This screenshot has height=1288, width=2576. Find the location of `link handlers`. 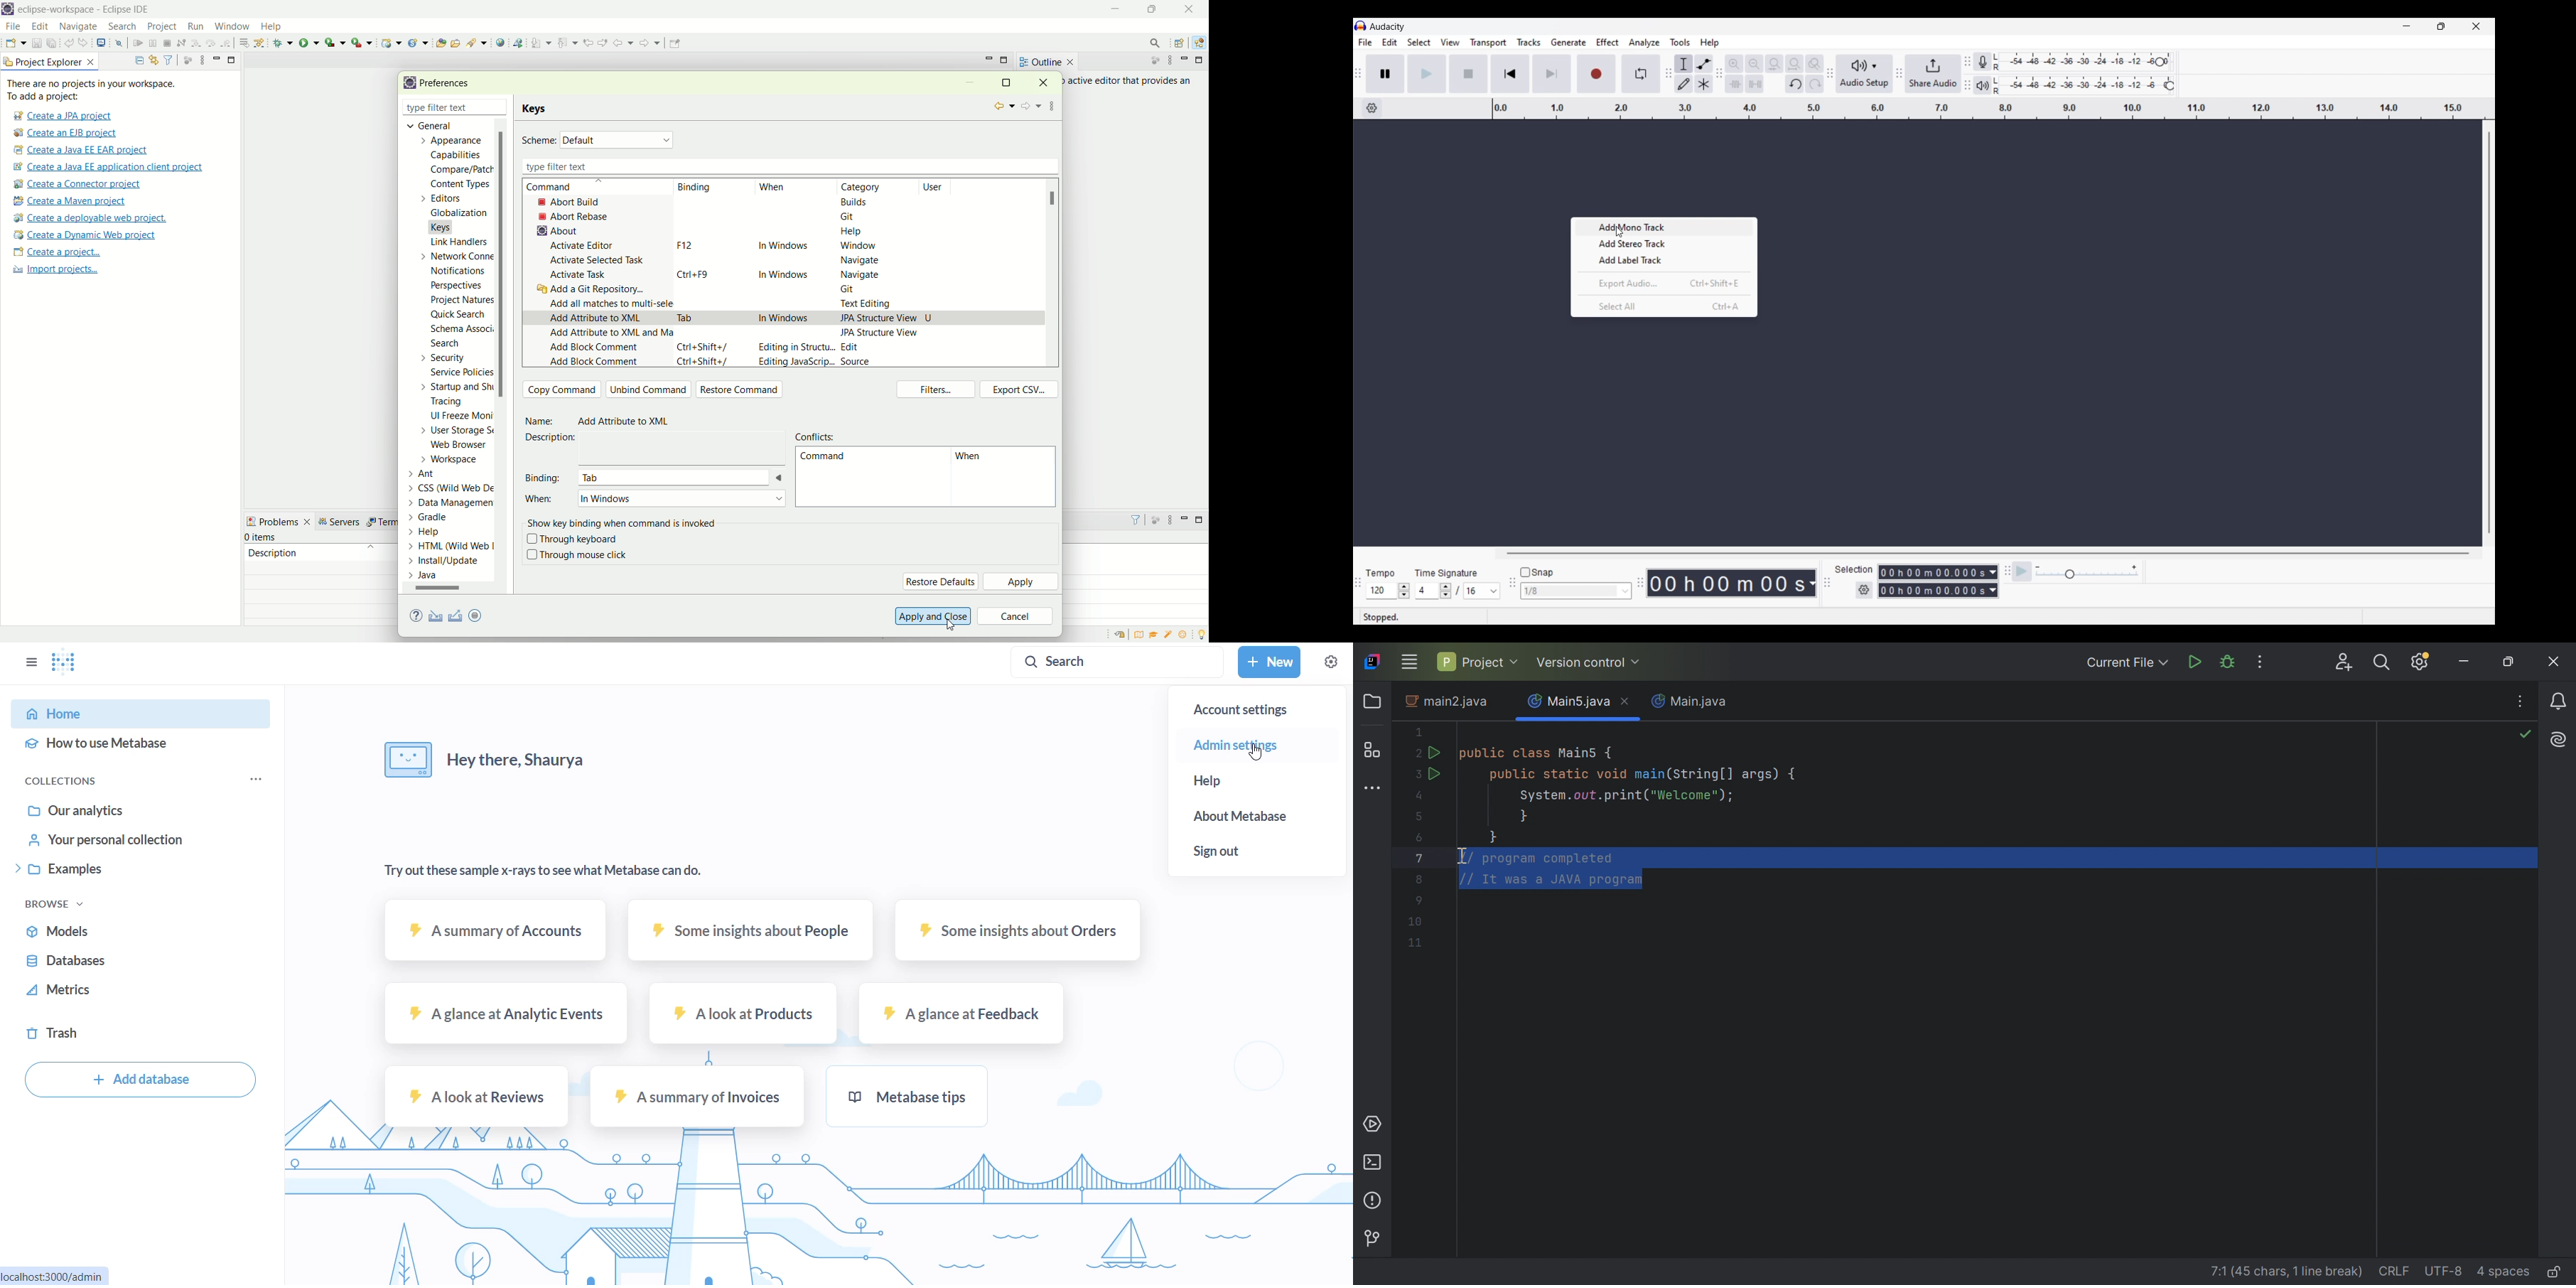

link handlers is located at coordinates (458, 242).